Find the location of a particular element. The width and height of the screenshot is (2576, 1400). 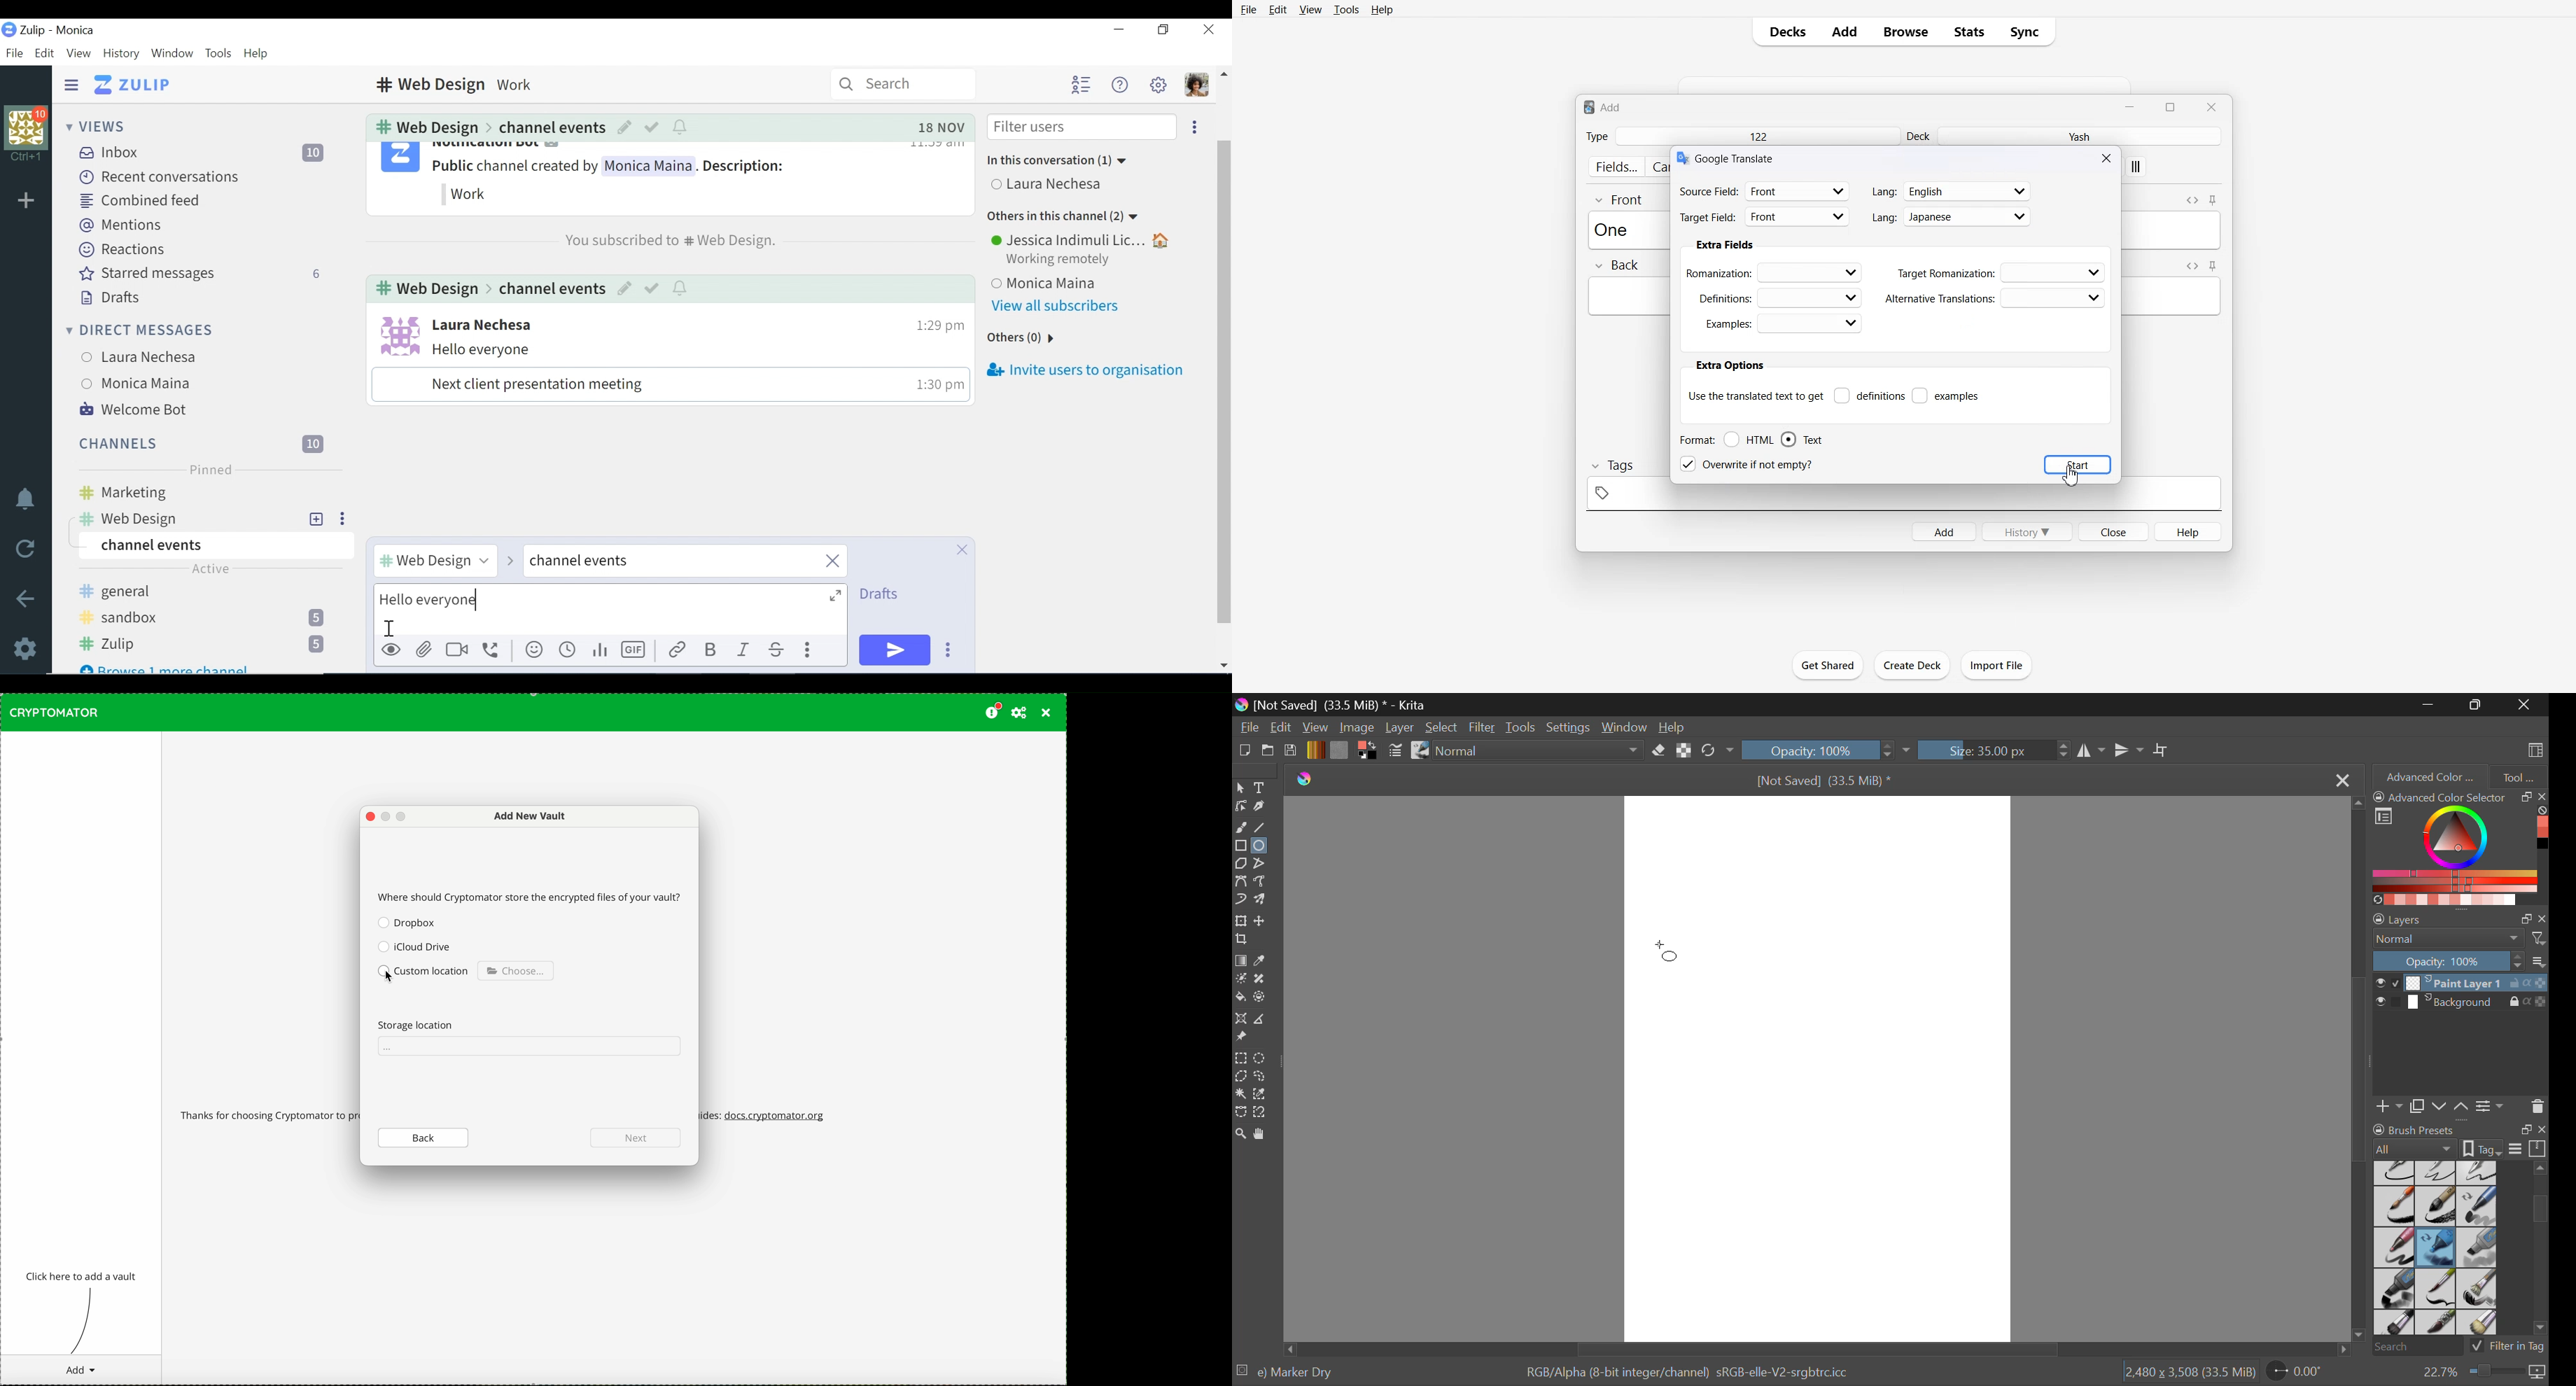

View is located at coordinates (1317, 728).